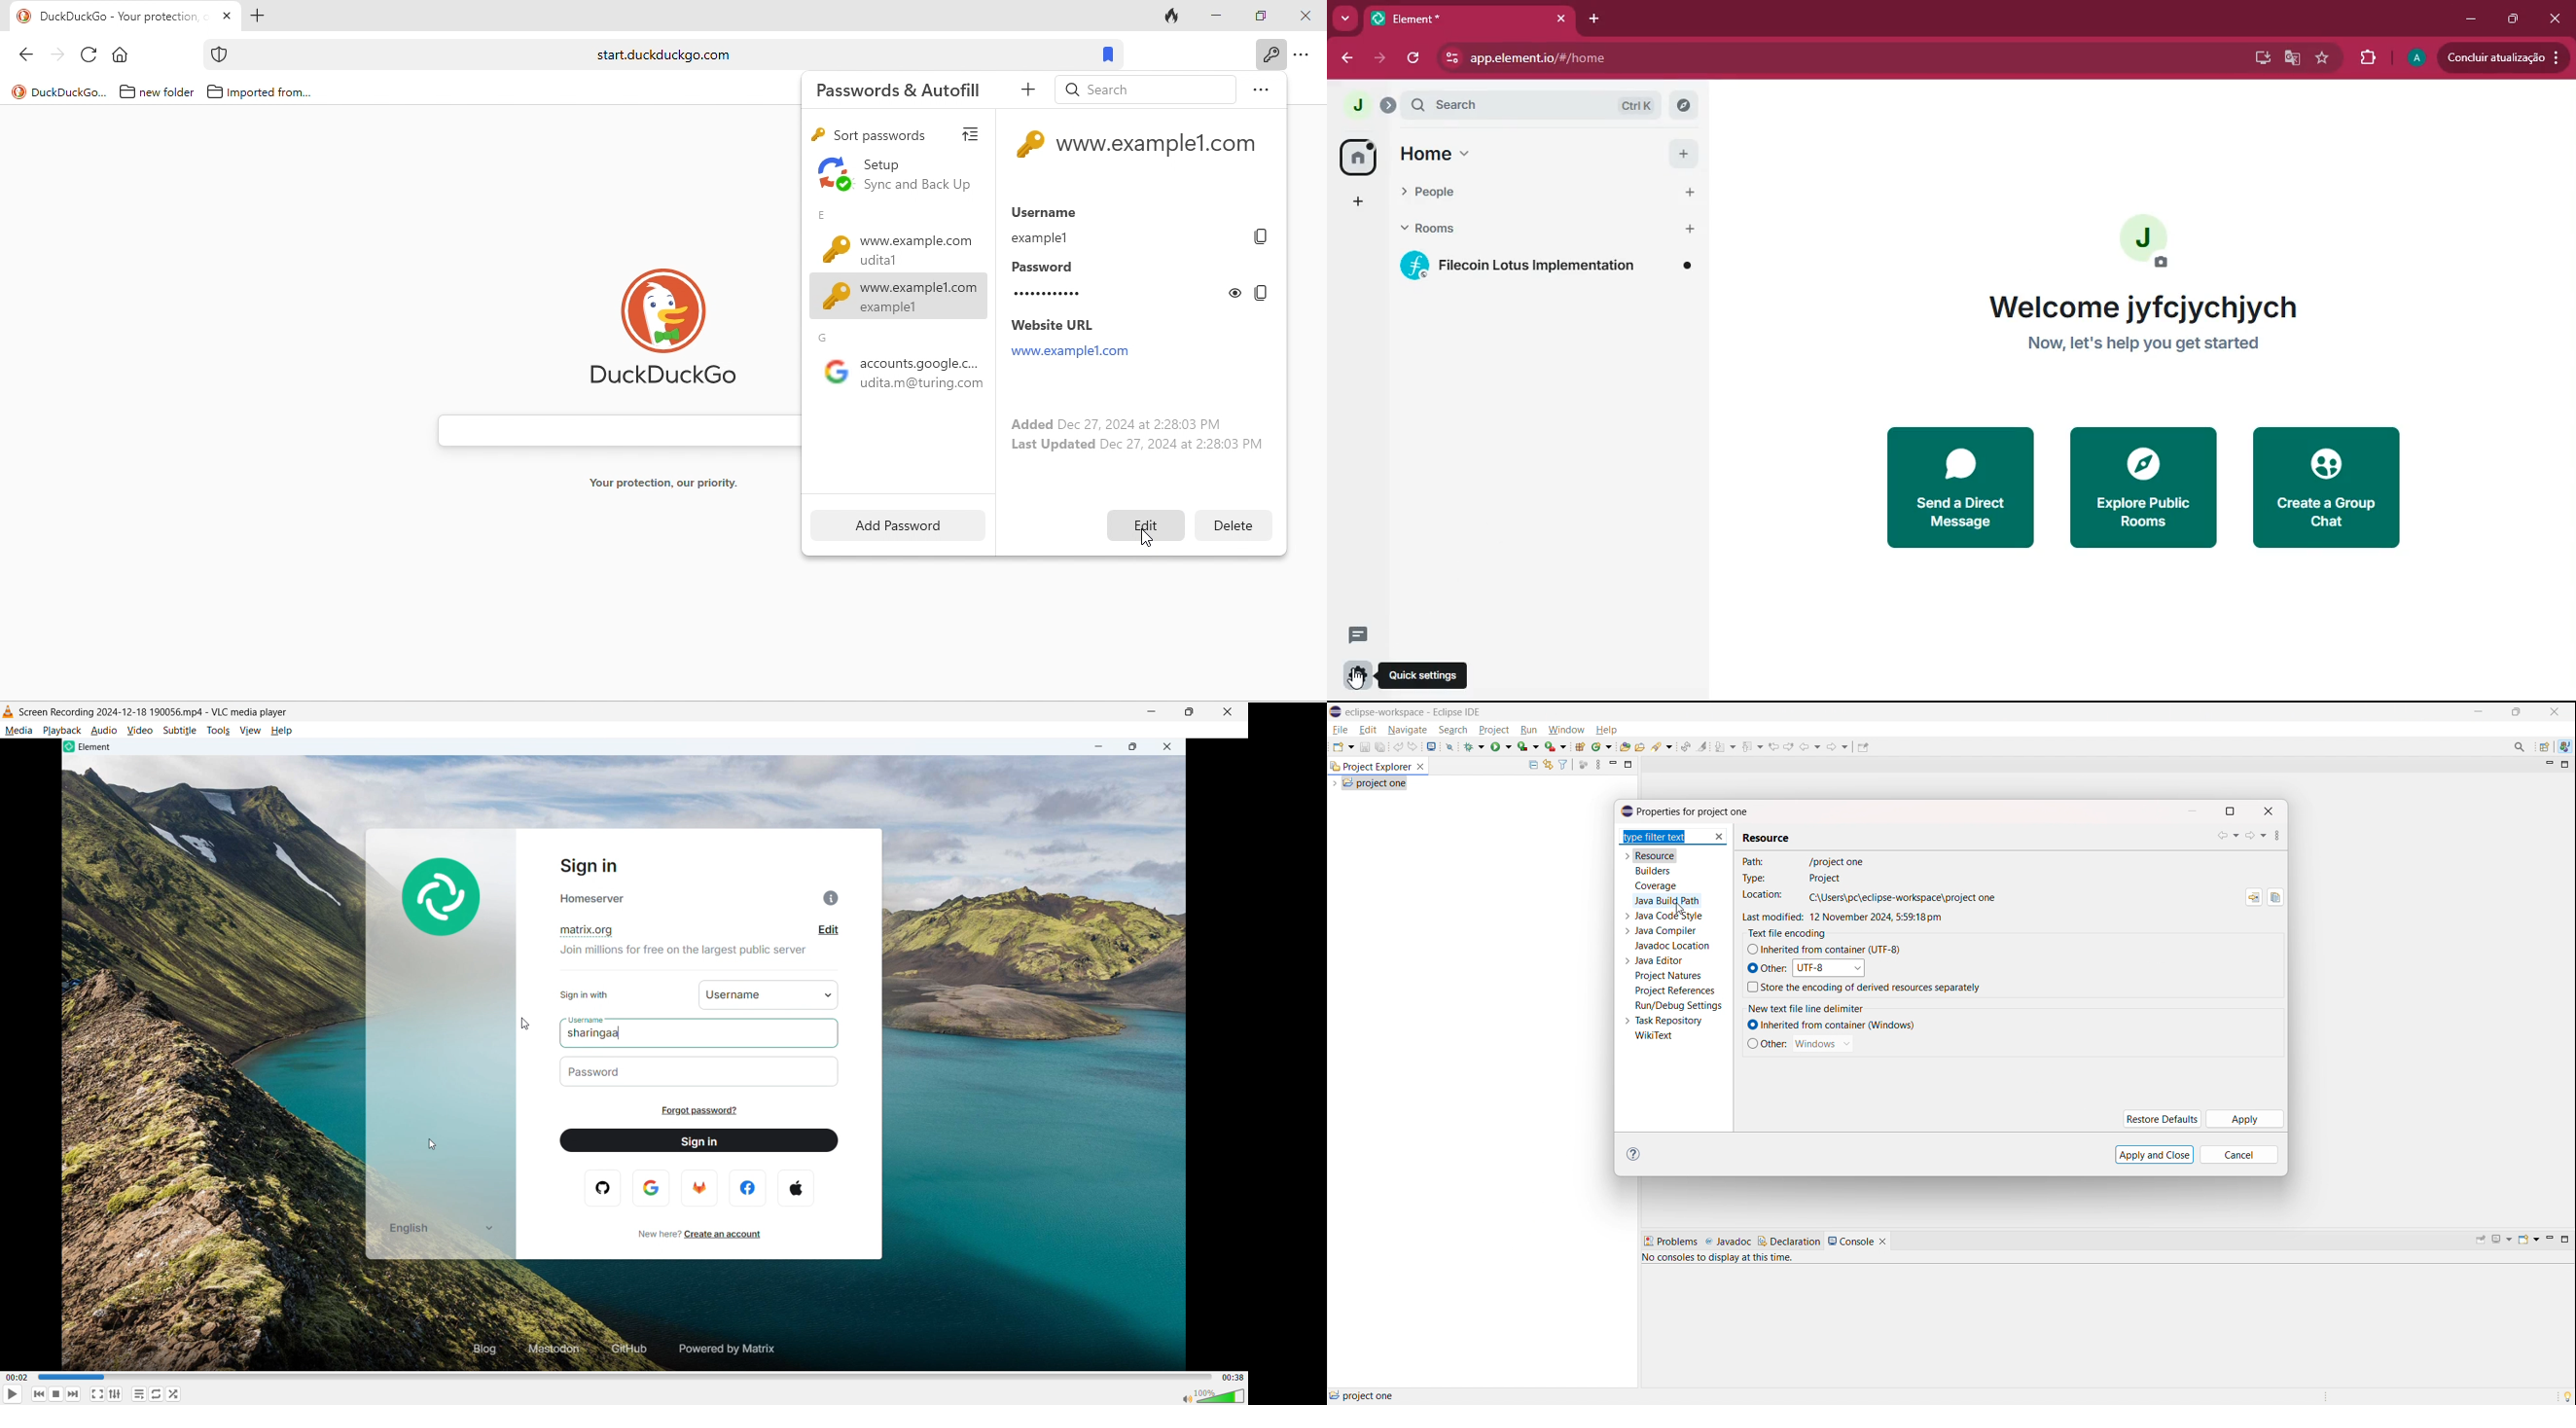  I want to click on maximize, so click(1257, 14).